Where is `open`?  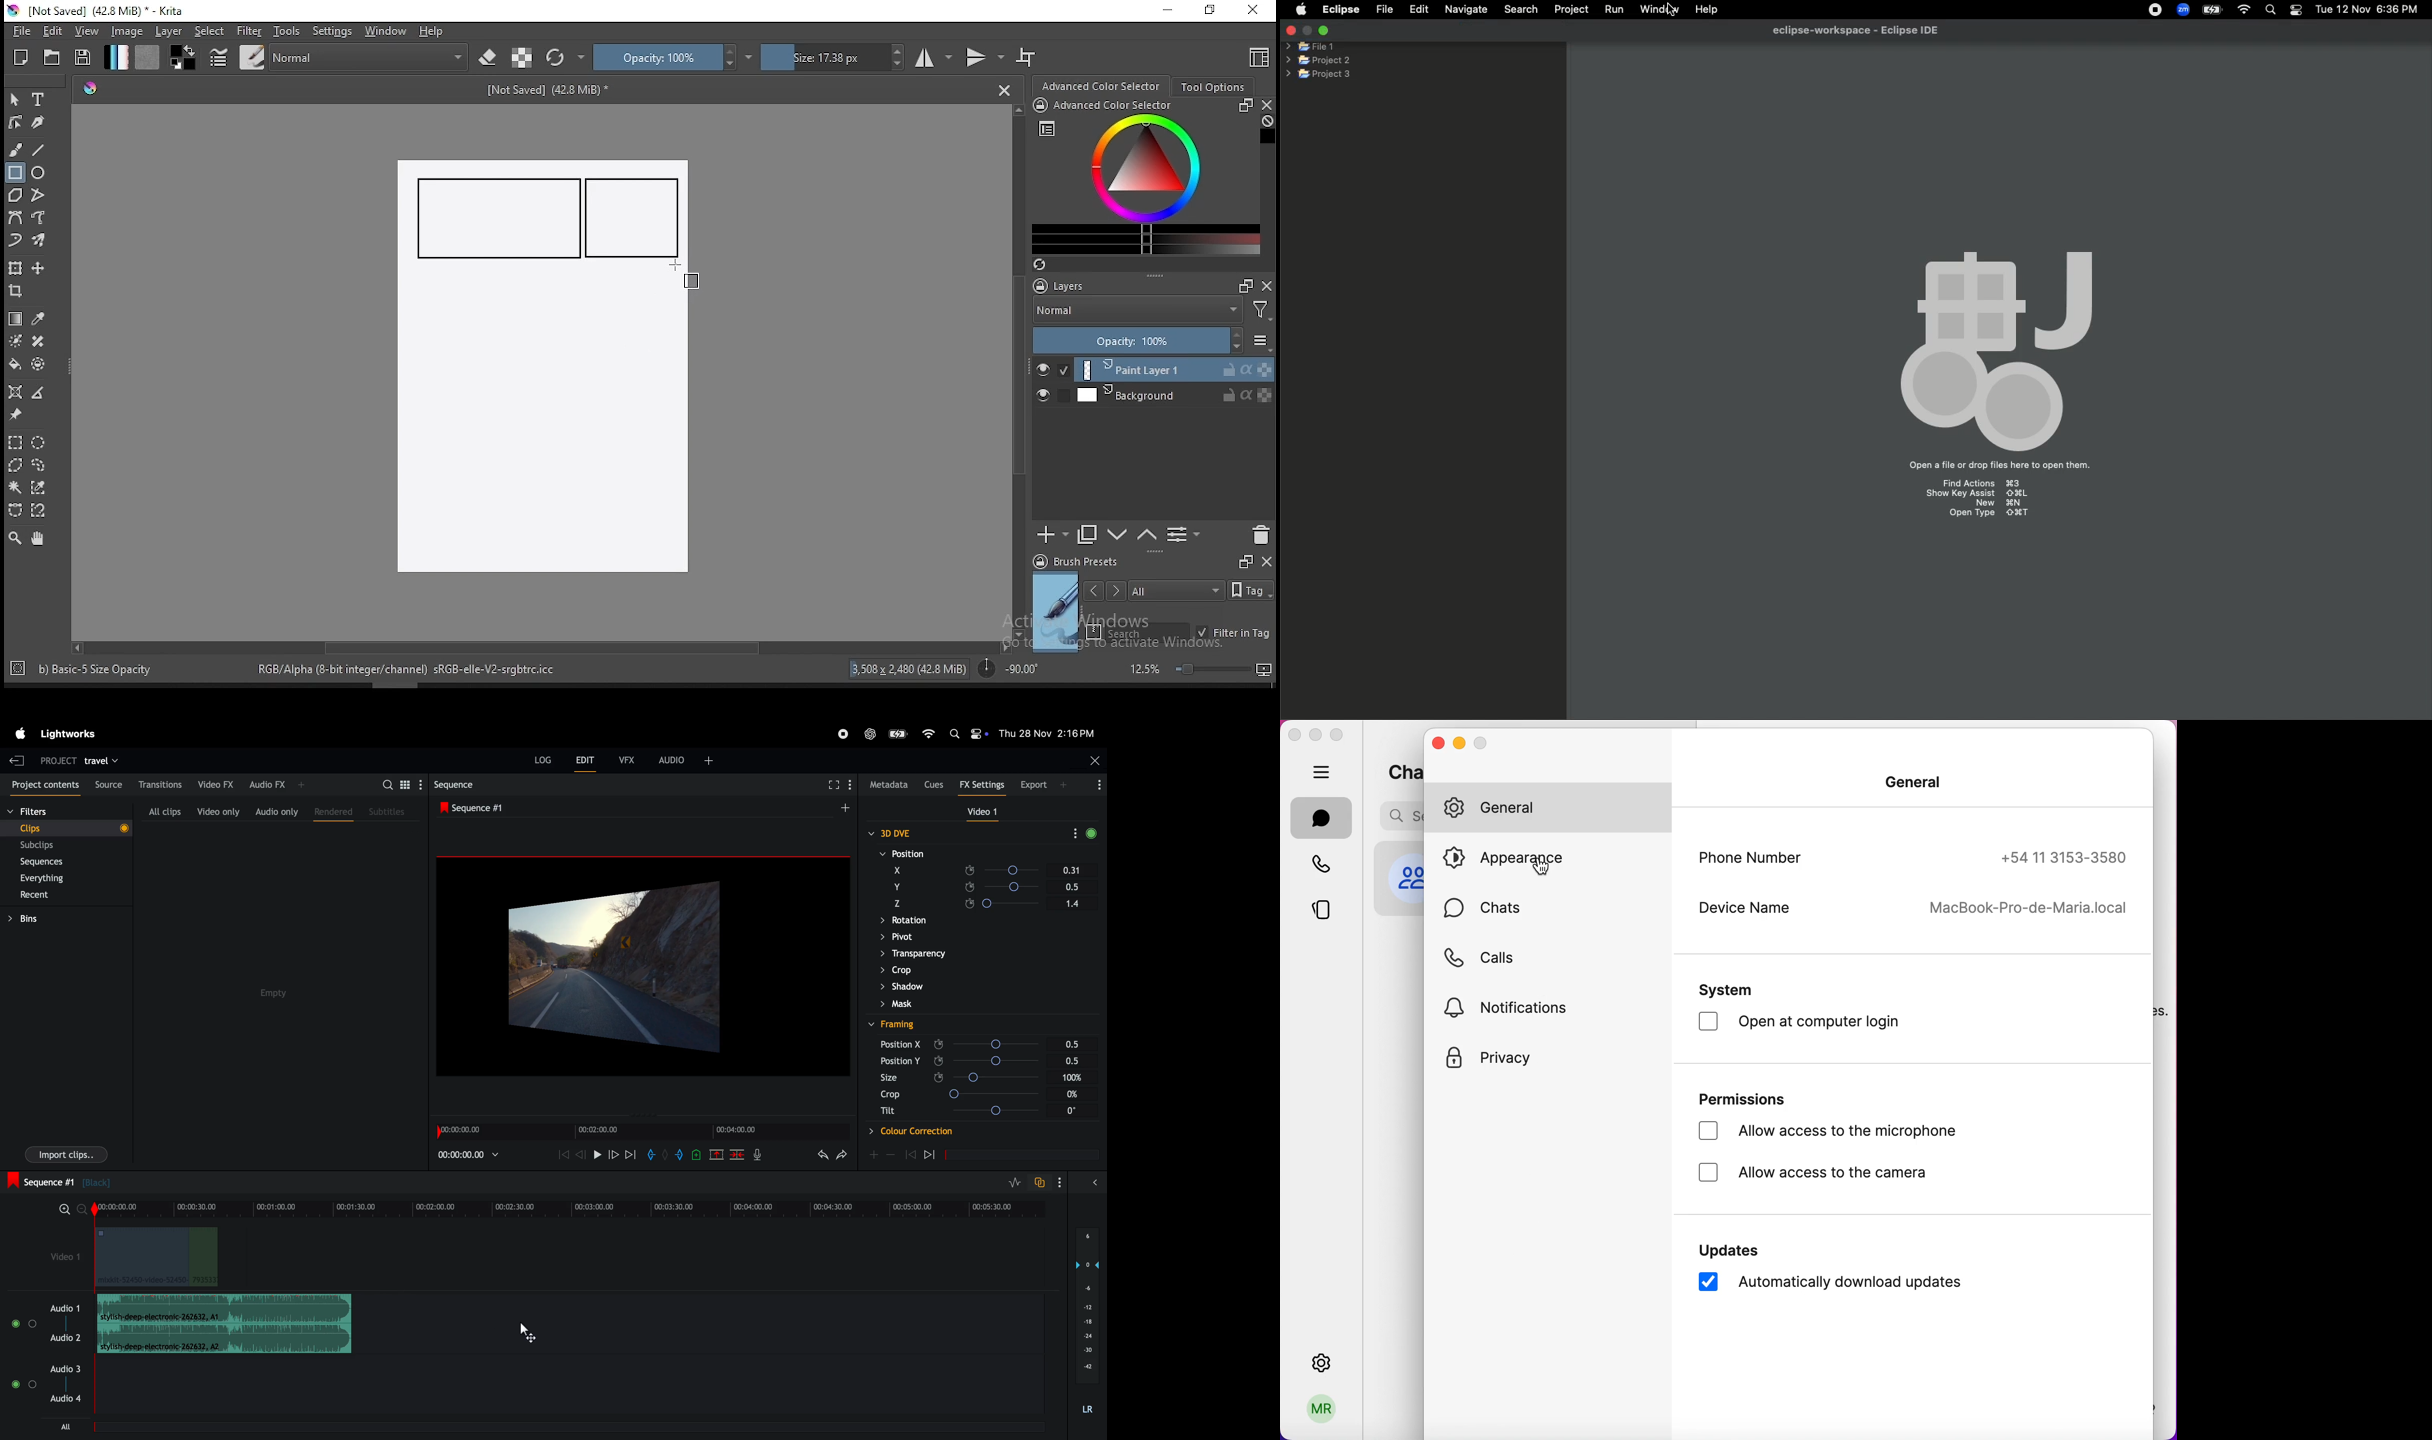
open is located at coordinates (52, 57).